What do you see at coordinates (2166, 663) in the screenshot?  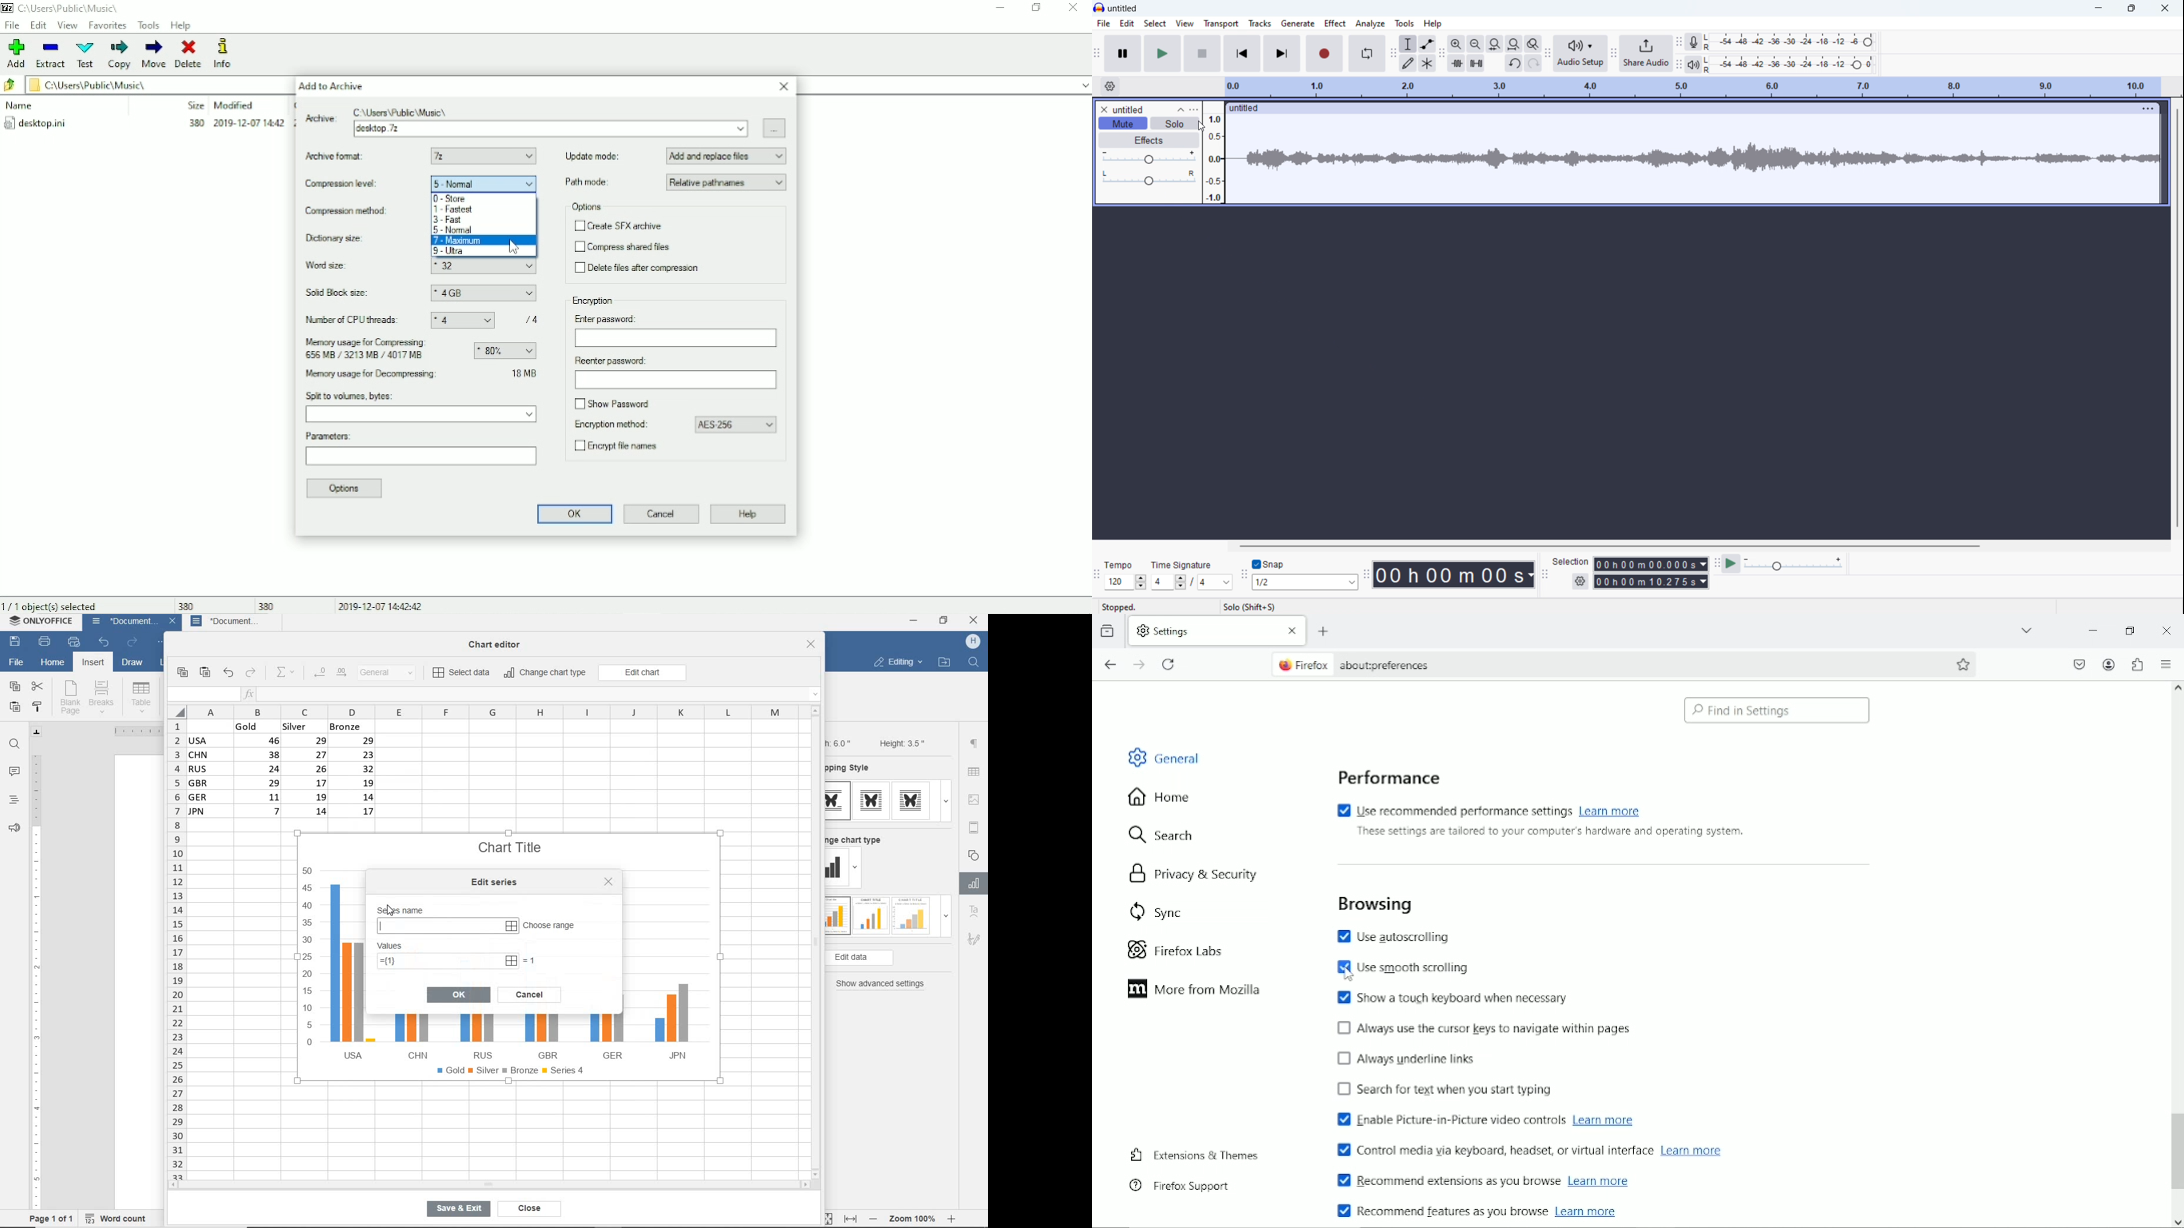 I see `Open application menu` at bounding box center [2166, 663].